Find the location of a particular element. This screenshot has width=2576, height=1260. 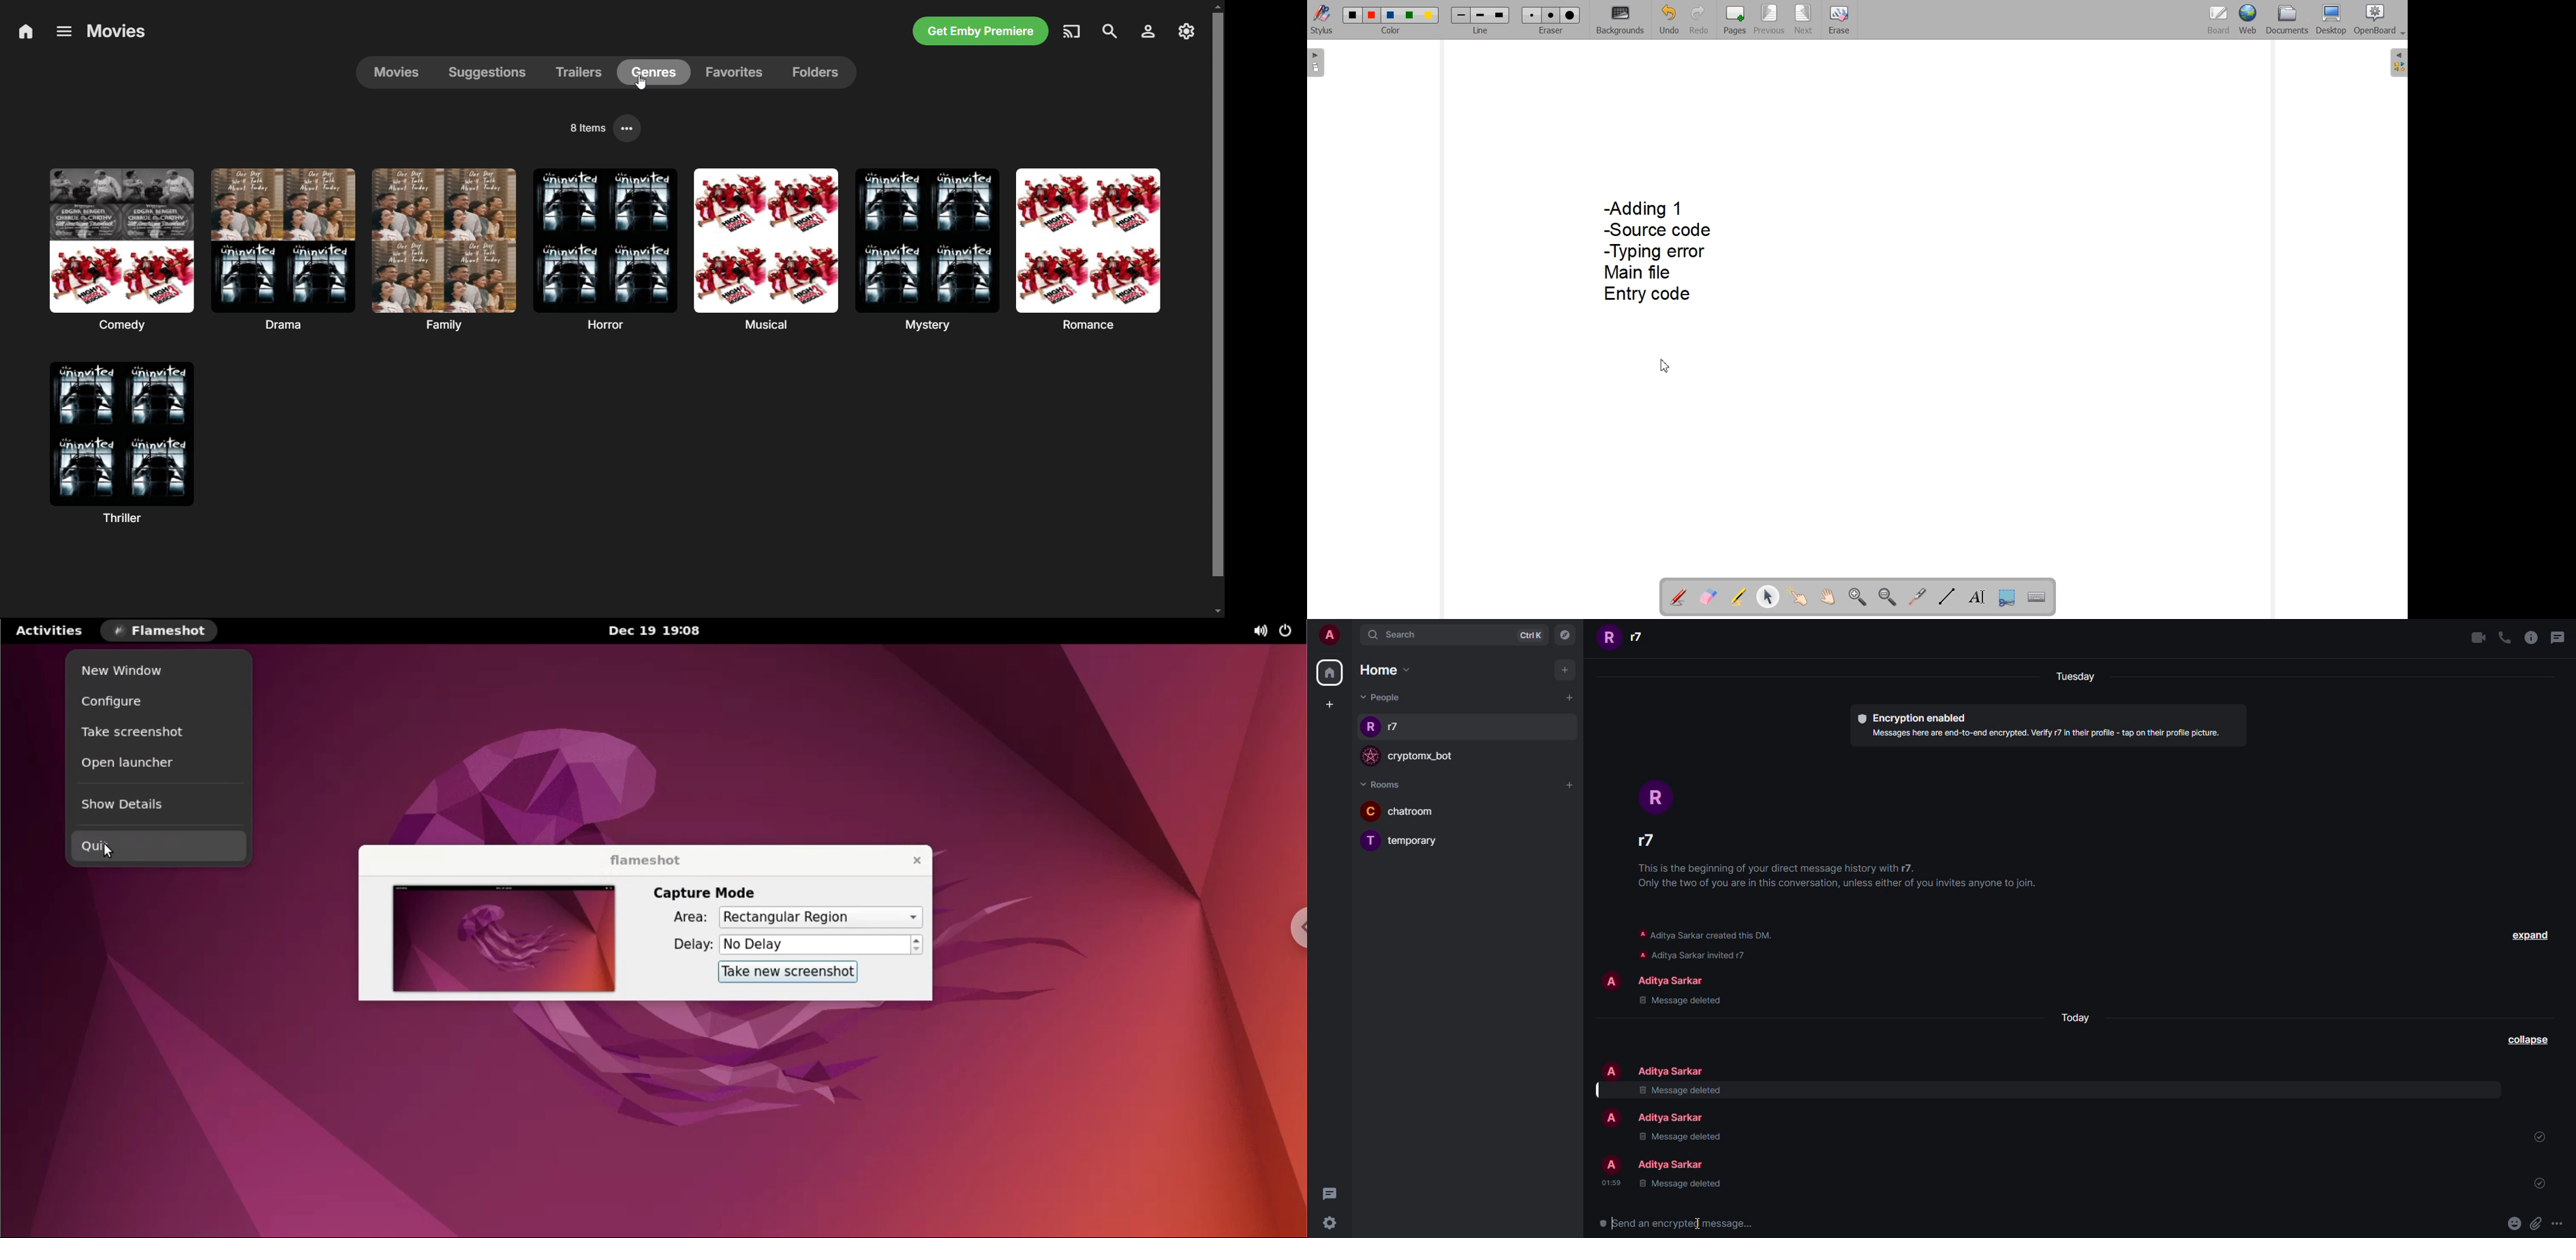

area: is located at coordinates (677, 917).